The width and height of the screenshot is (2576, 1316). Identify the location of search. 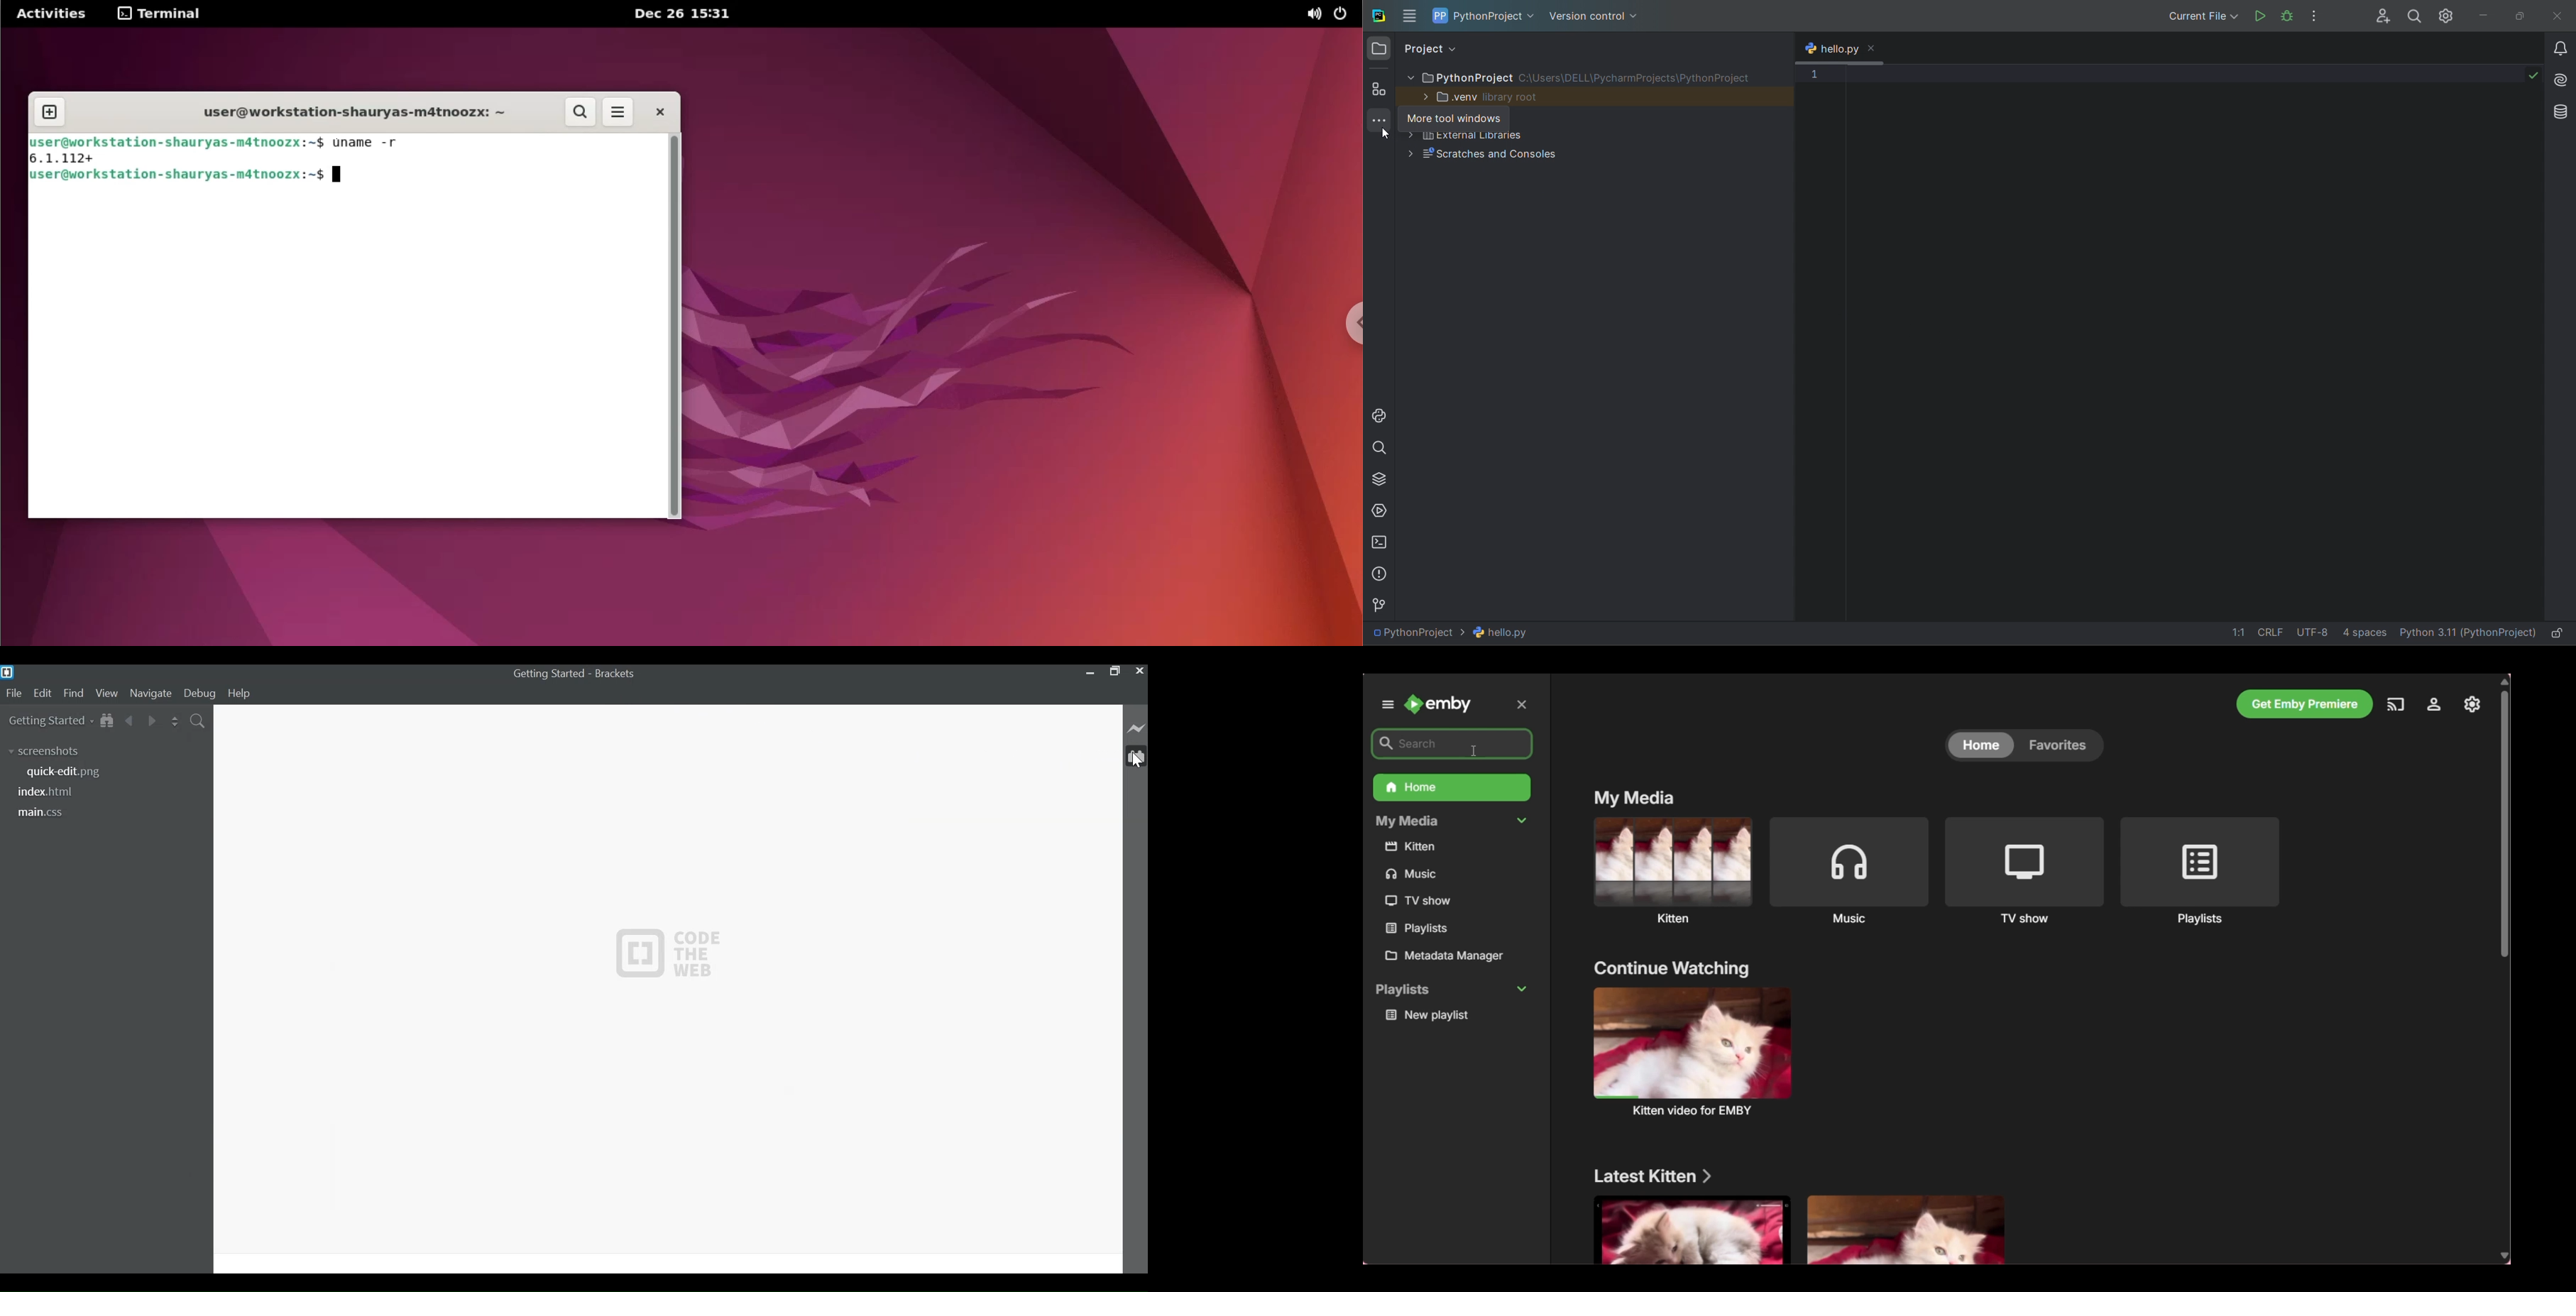
(2415, 16).